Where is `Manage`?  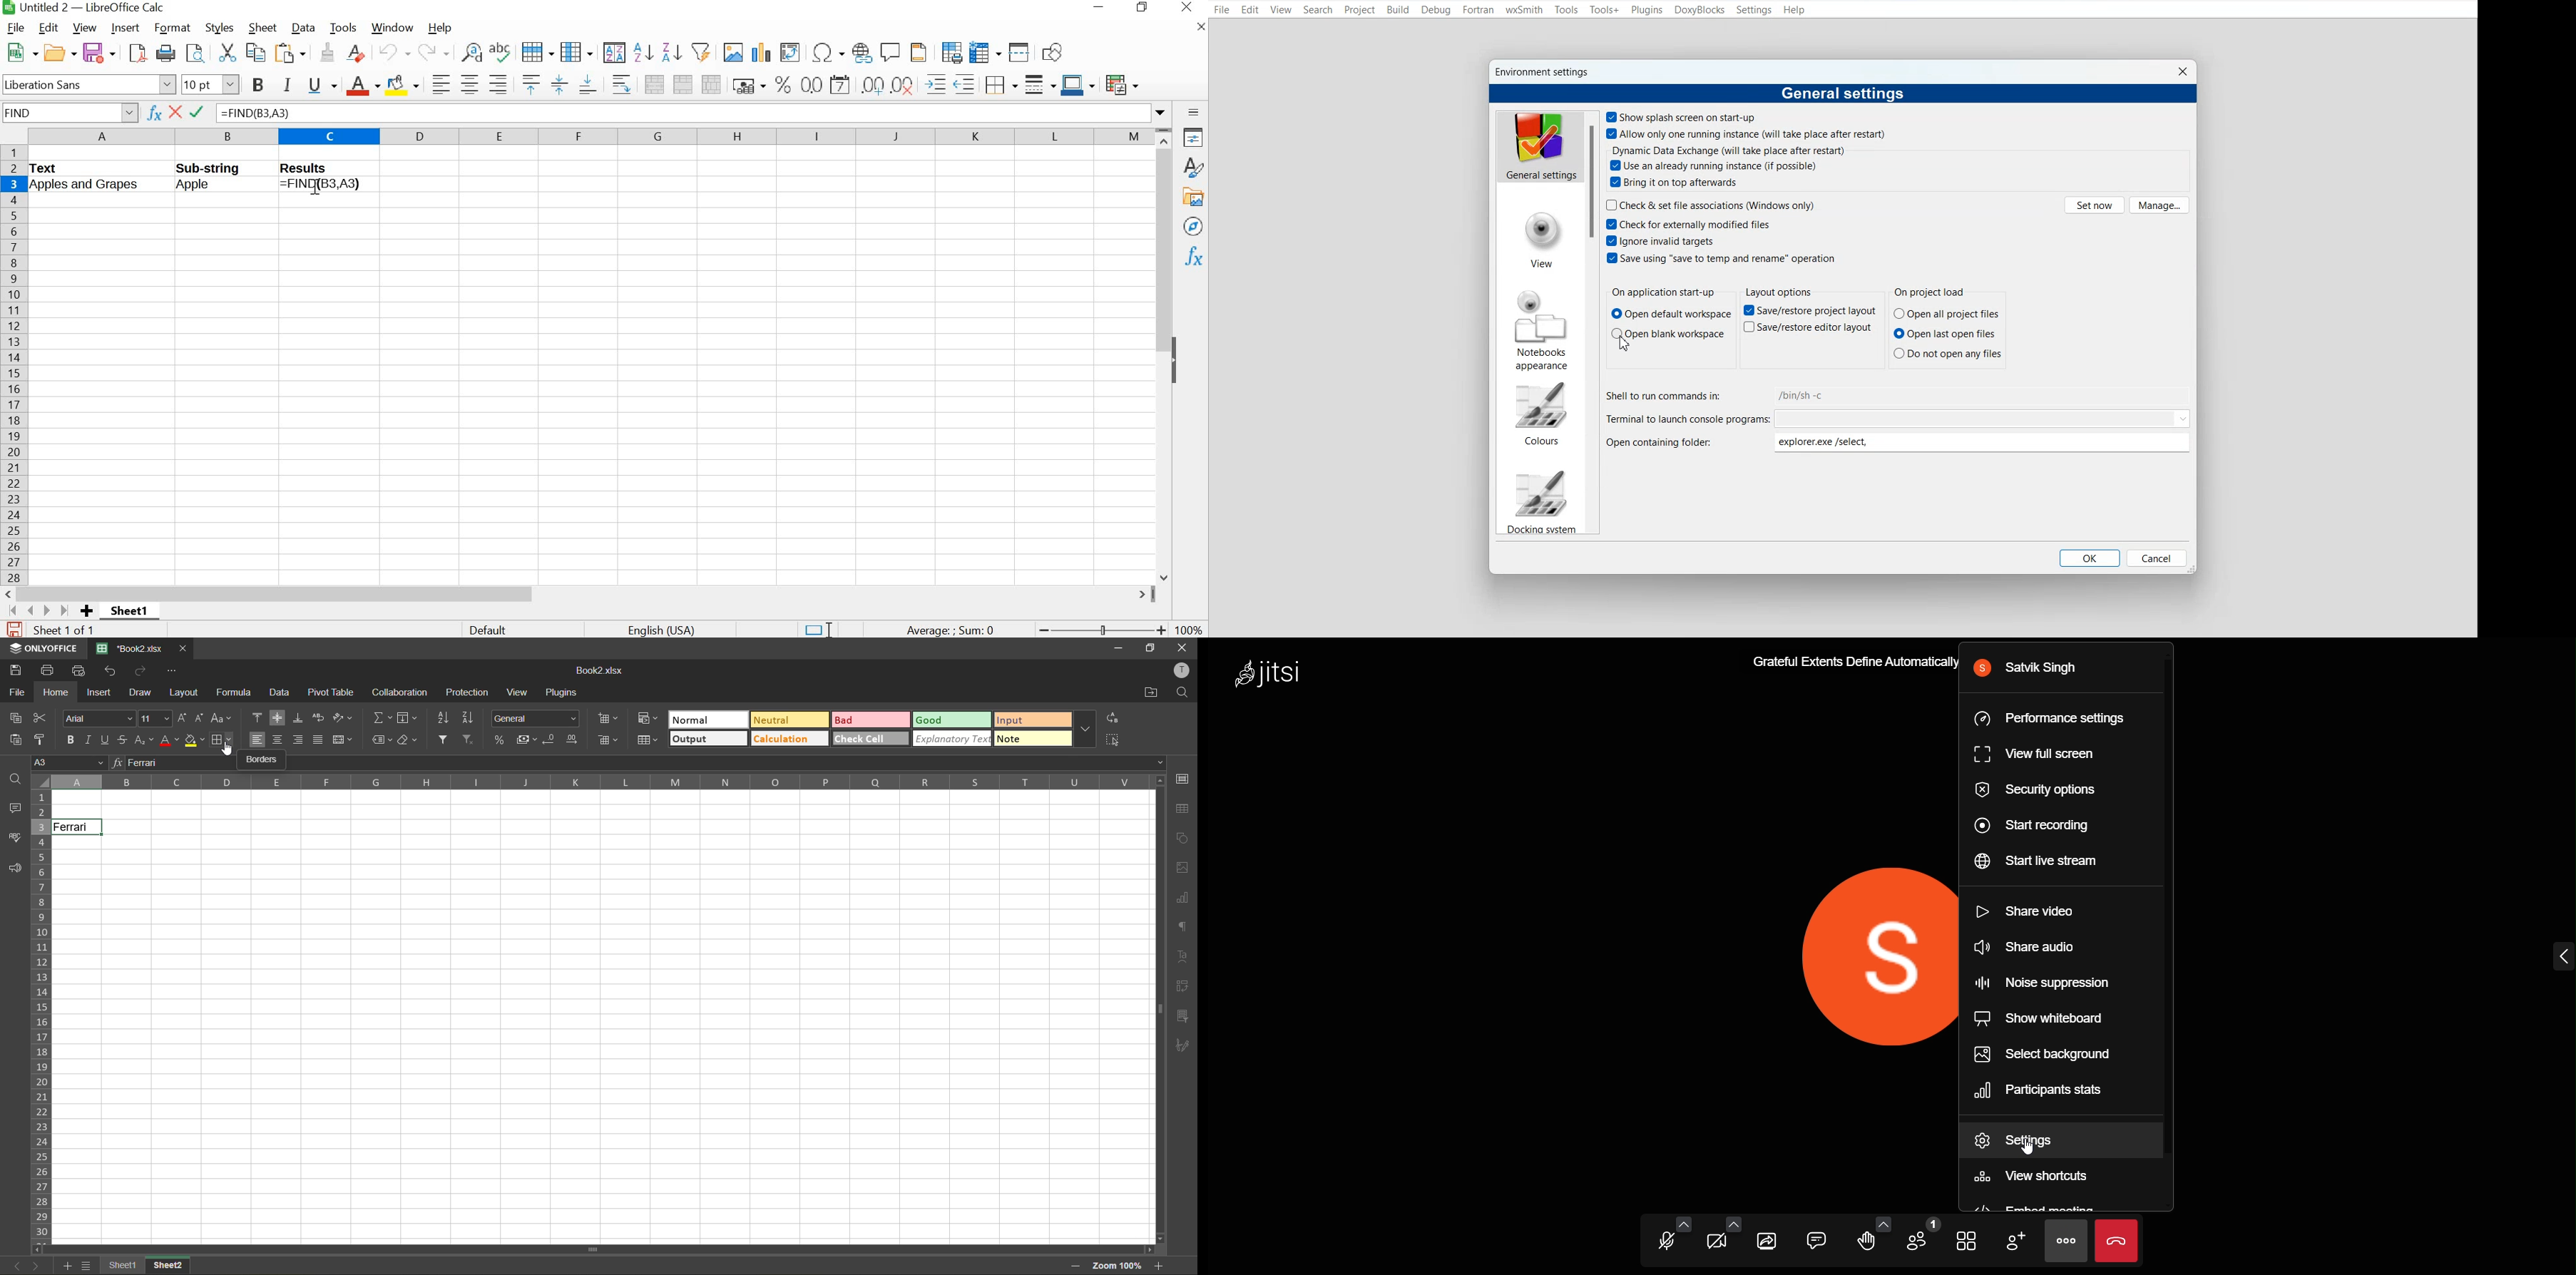 Manage is located at coordinates (2160, 205).